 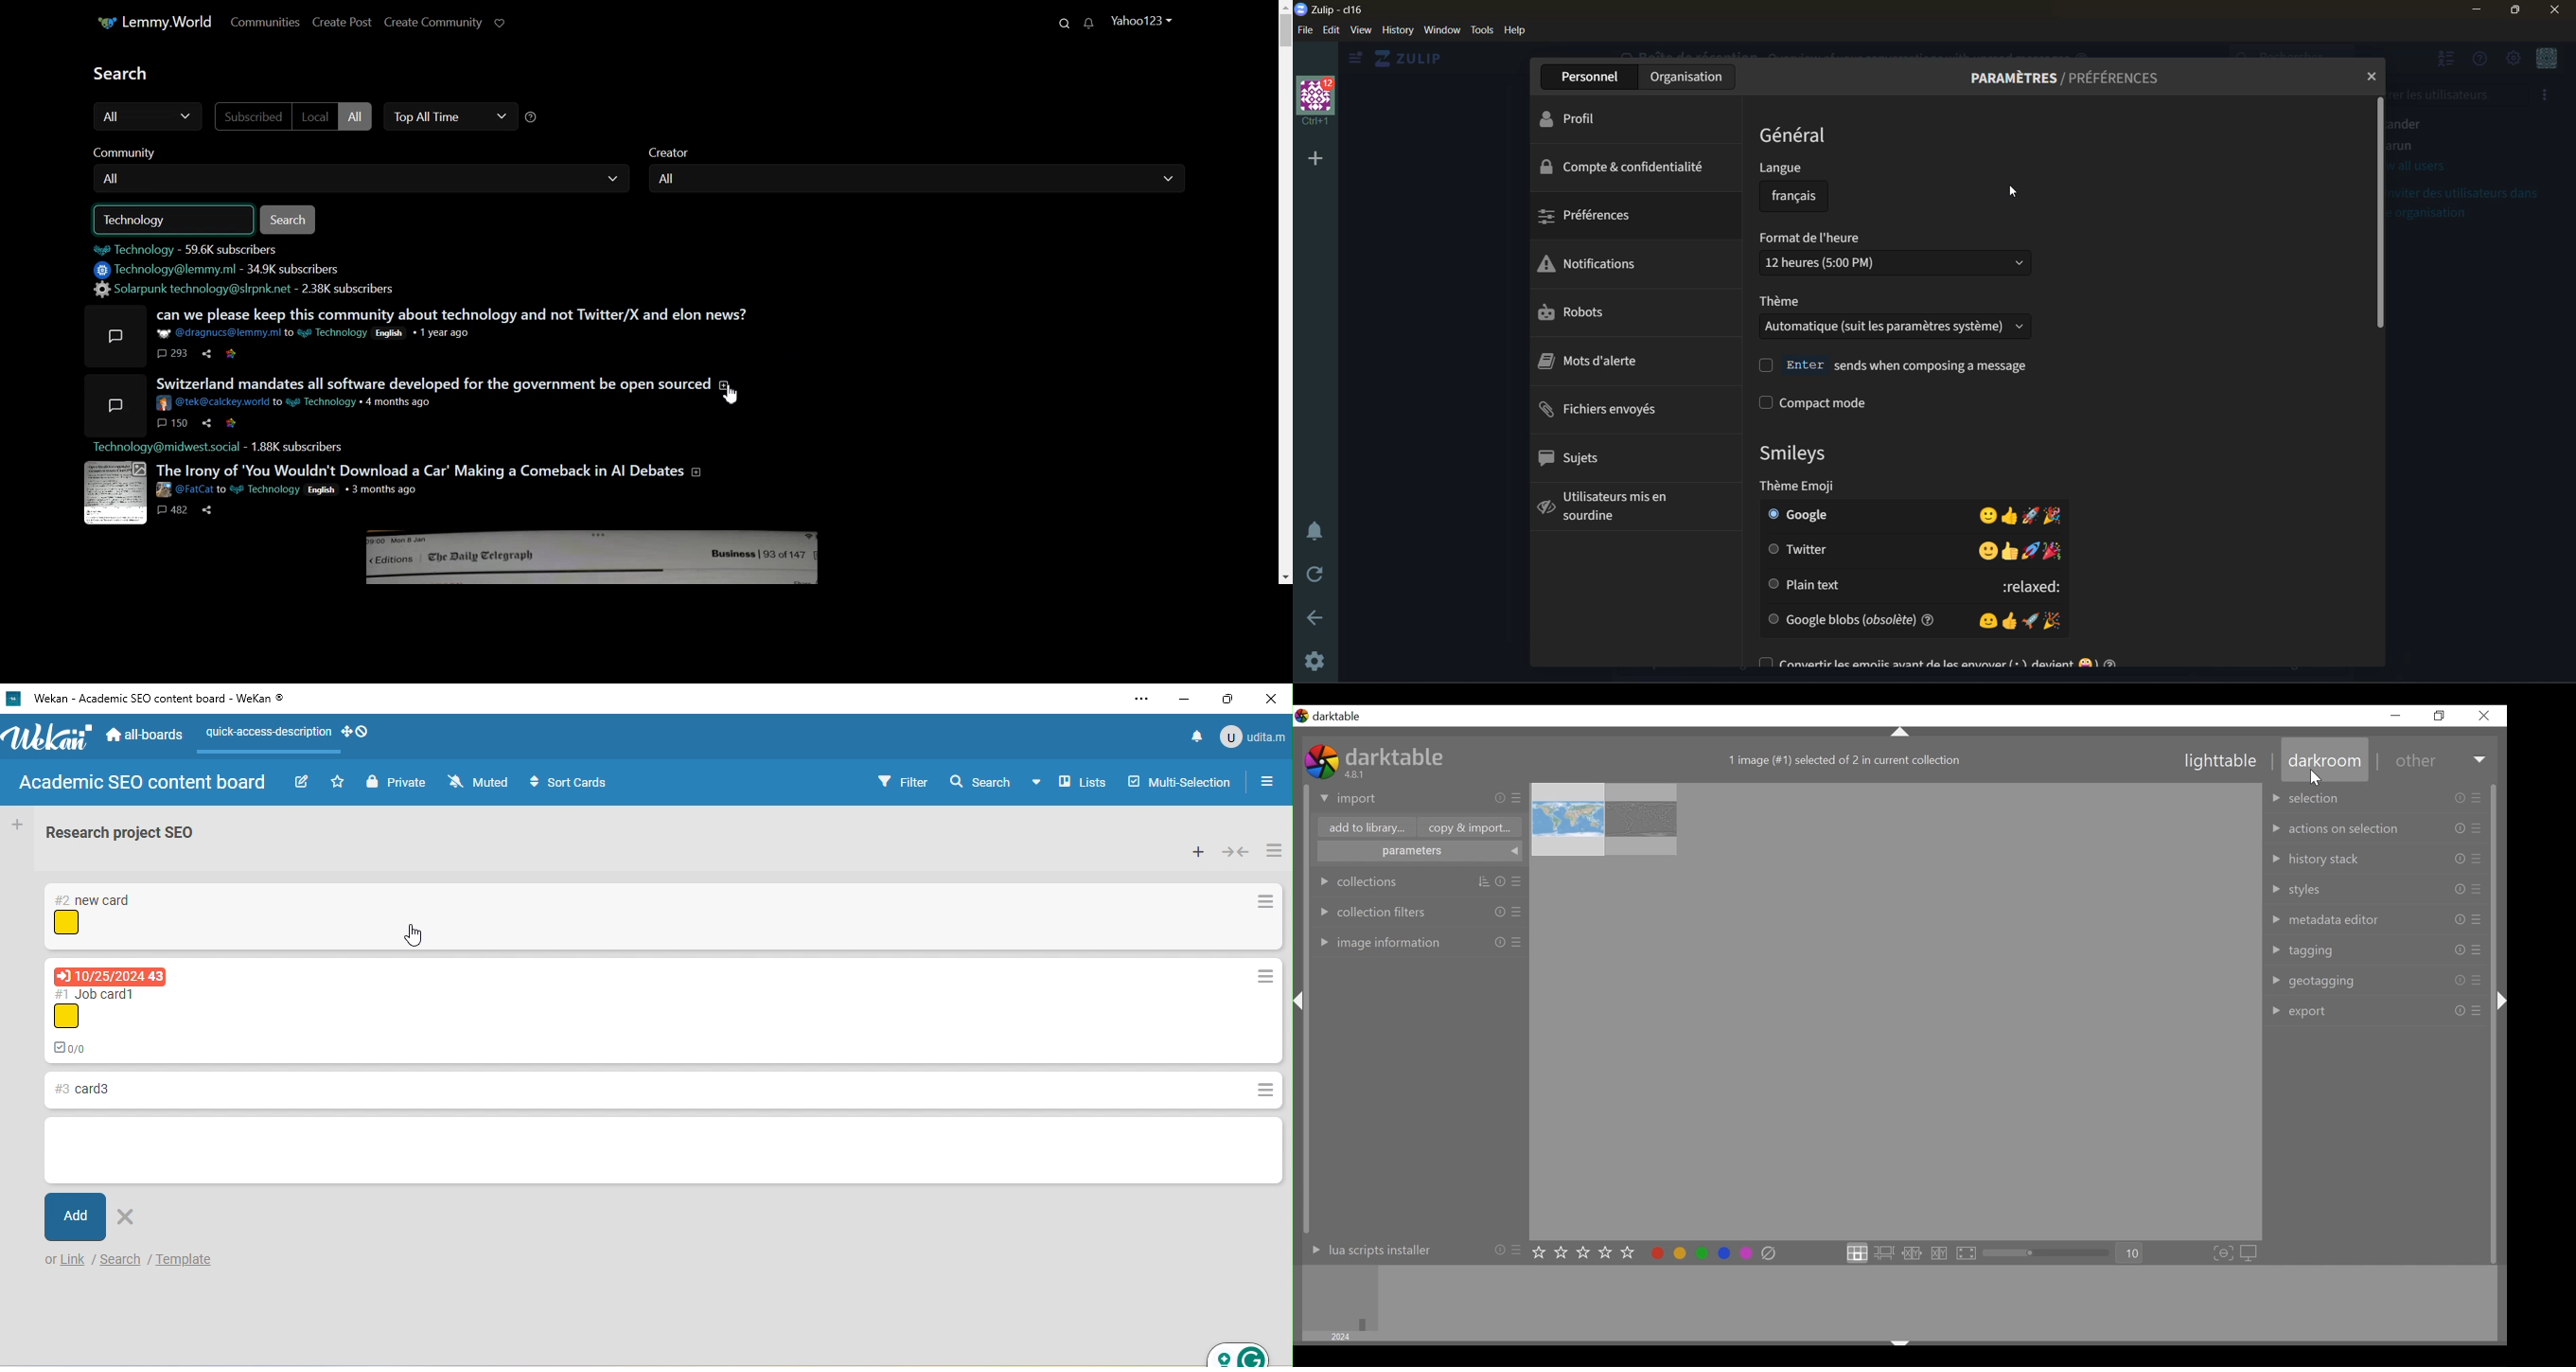 I want to click on wekan, so click(x=50, y=738).